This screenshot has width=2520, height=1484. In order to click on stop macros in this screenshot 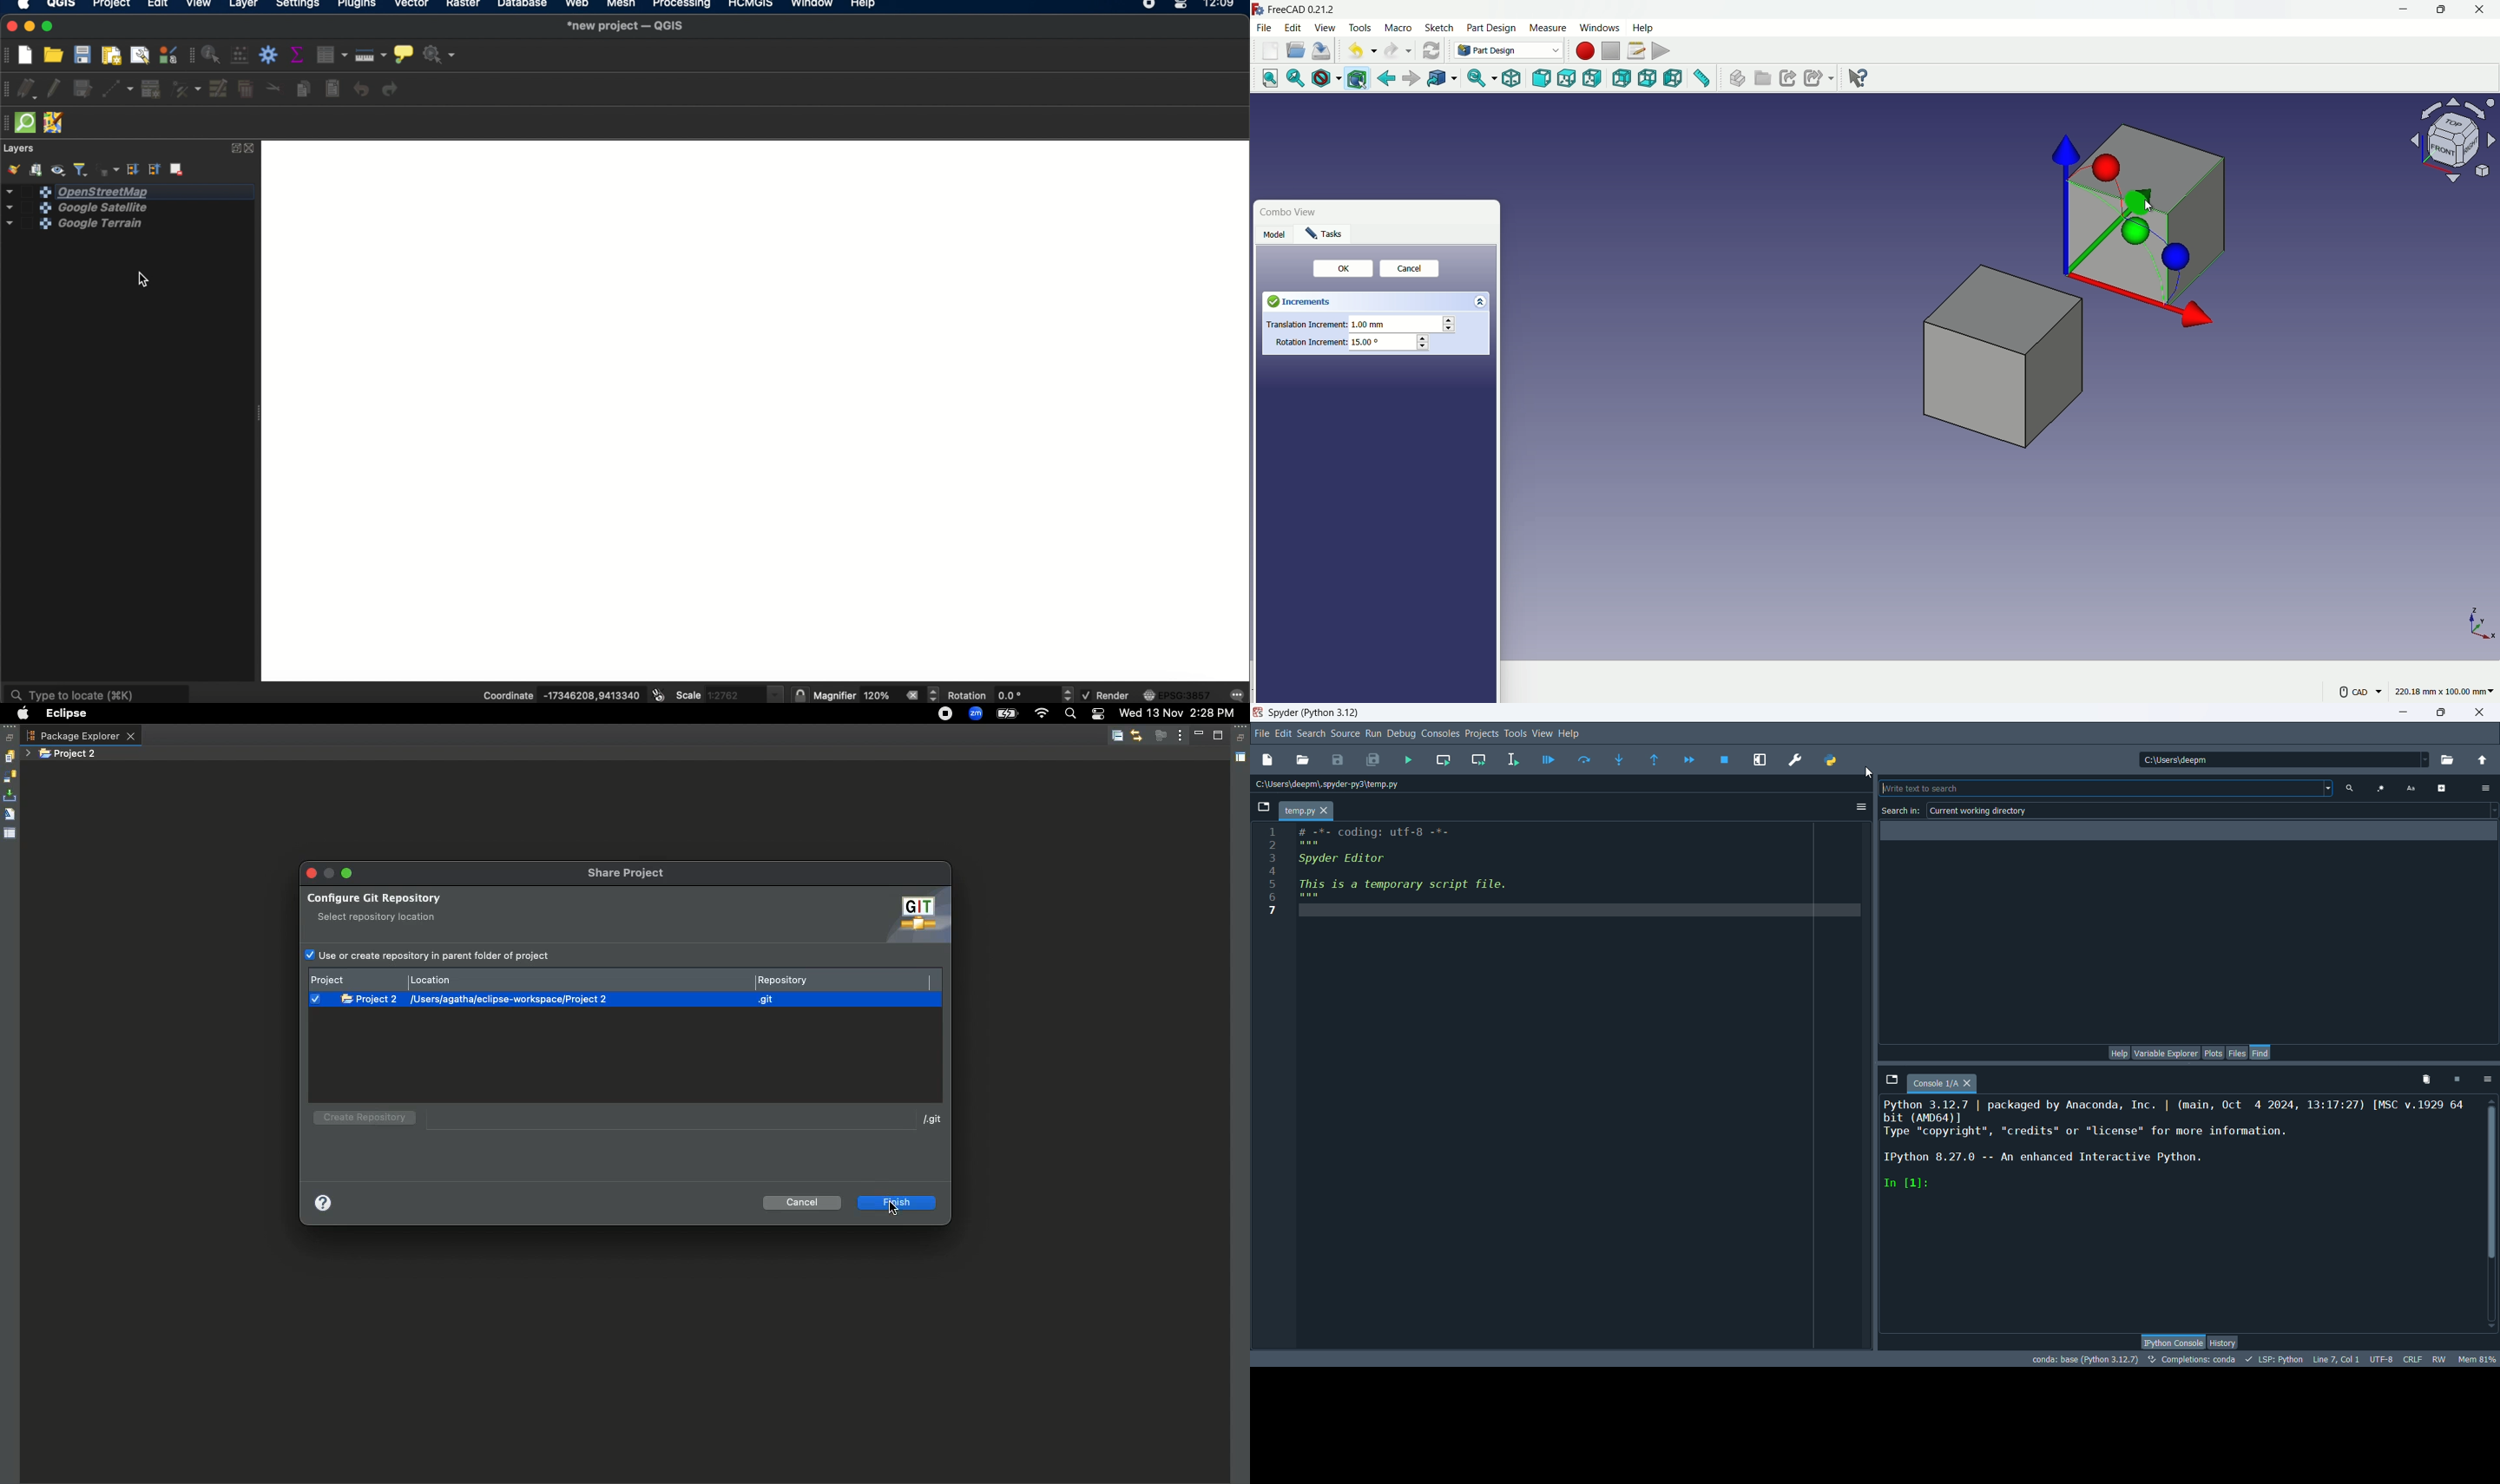, I will do `click(1611, 51)`.